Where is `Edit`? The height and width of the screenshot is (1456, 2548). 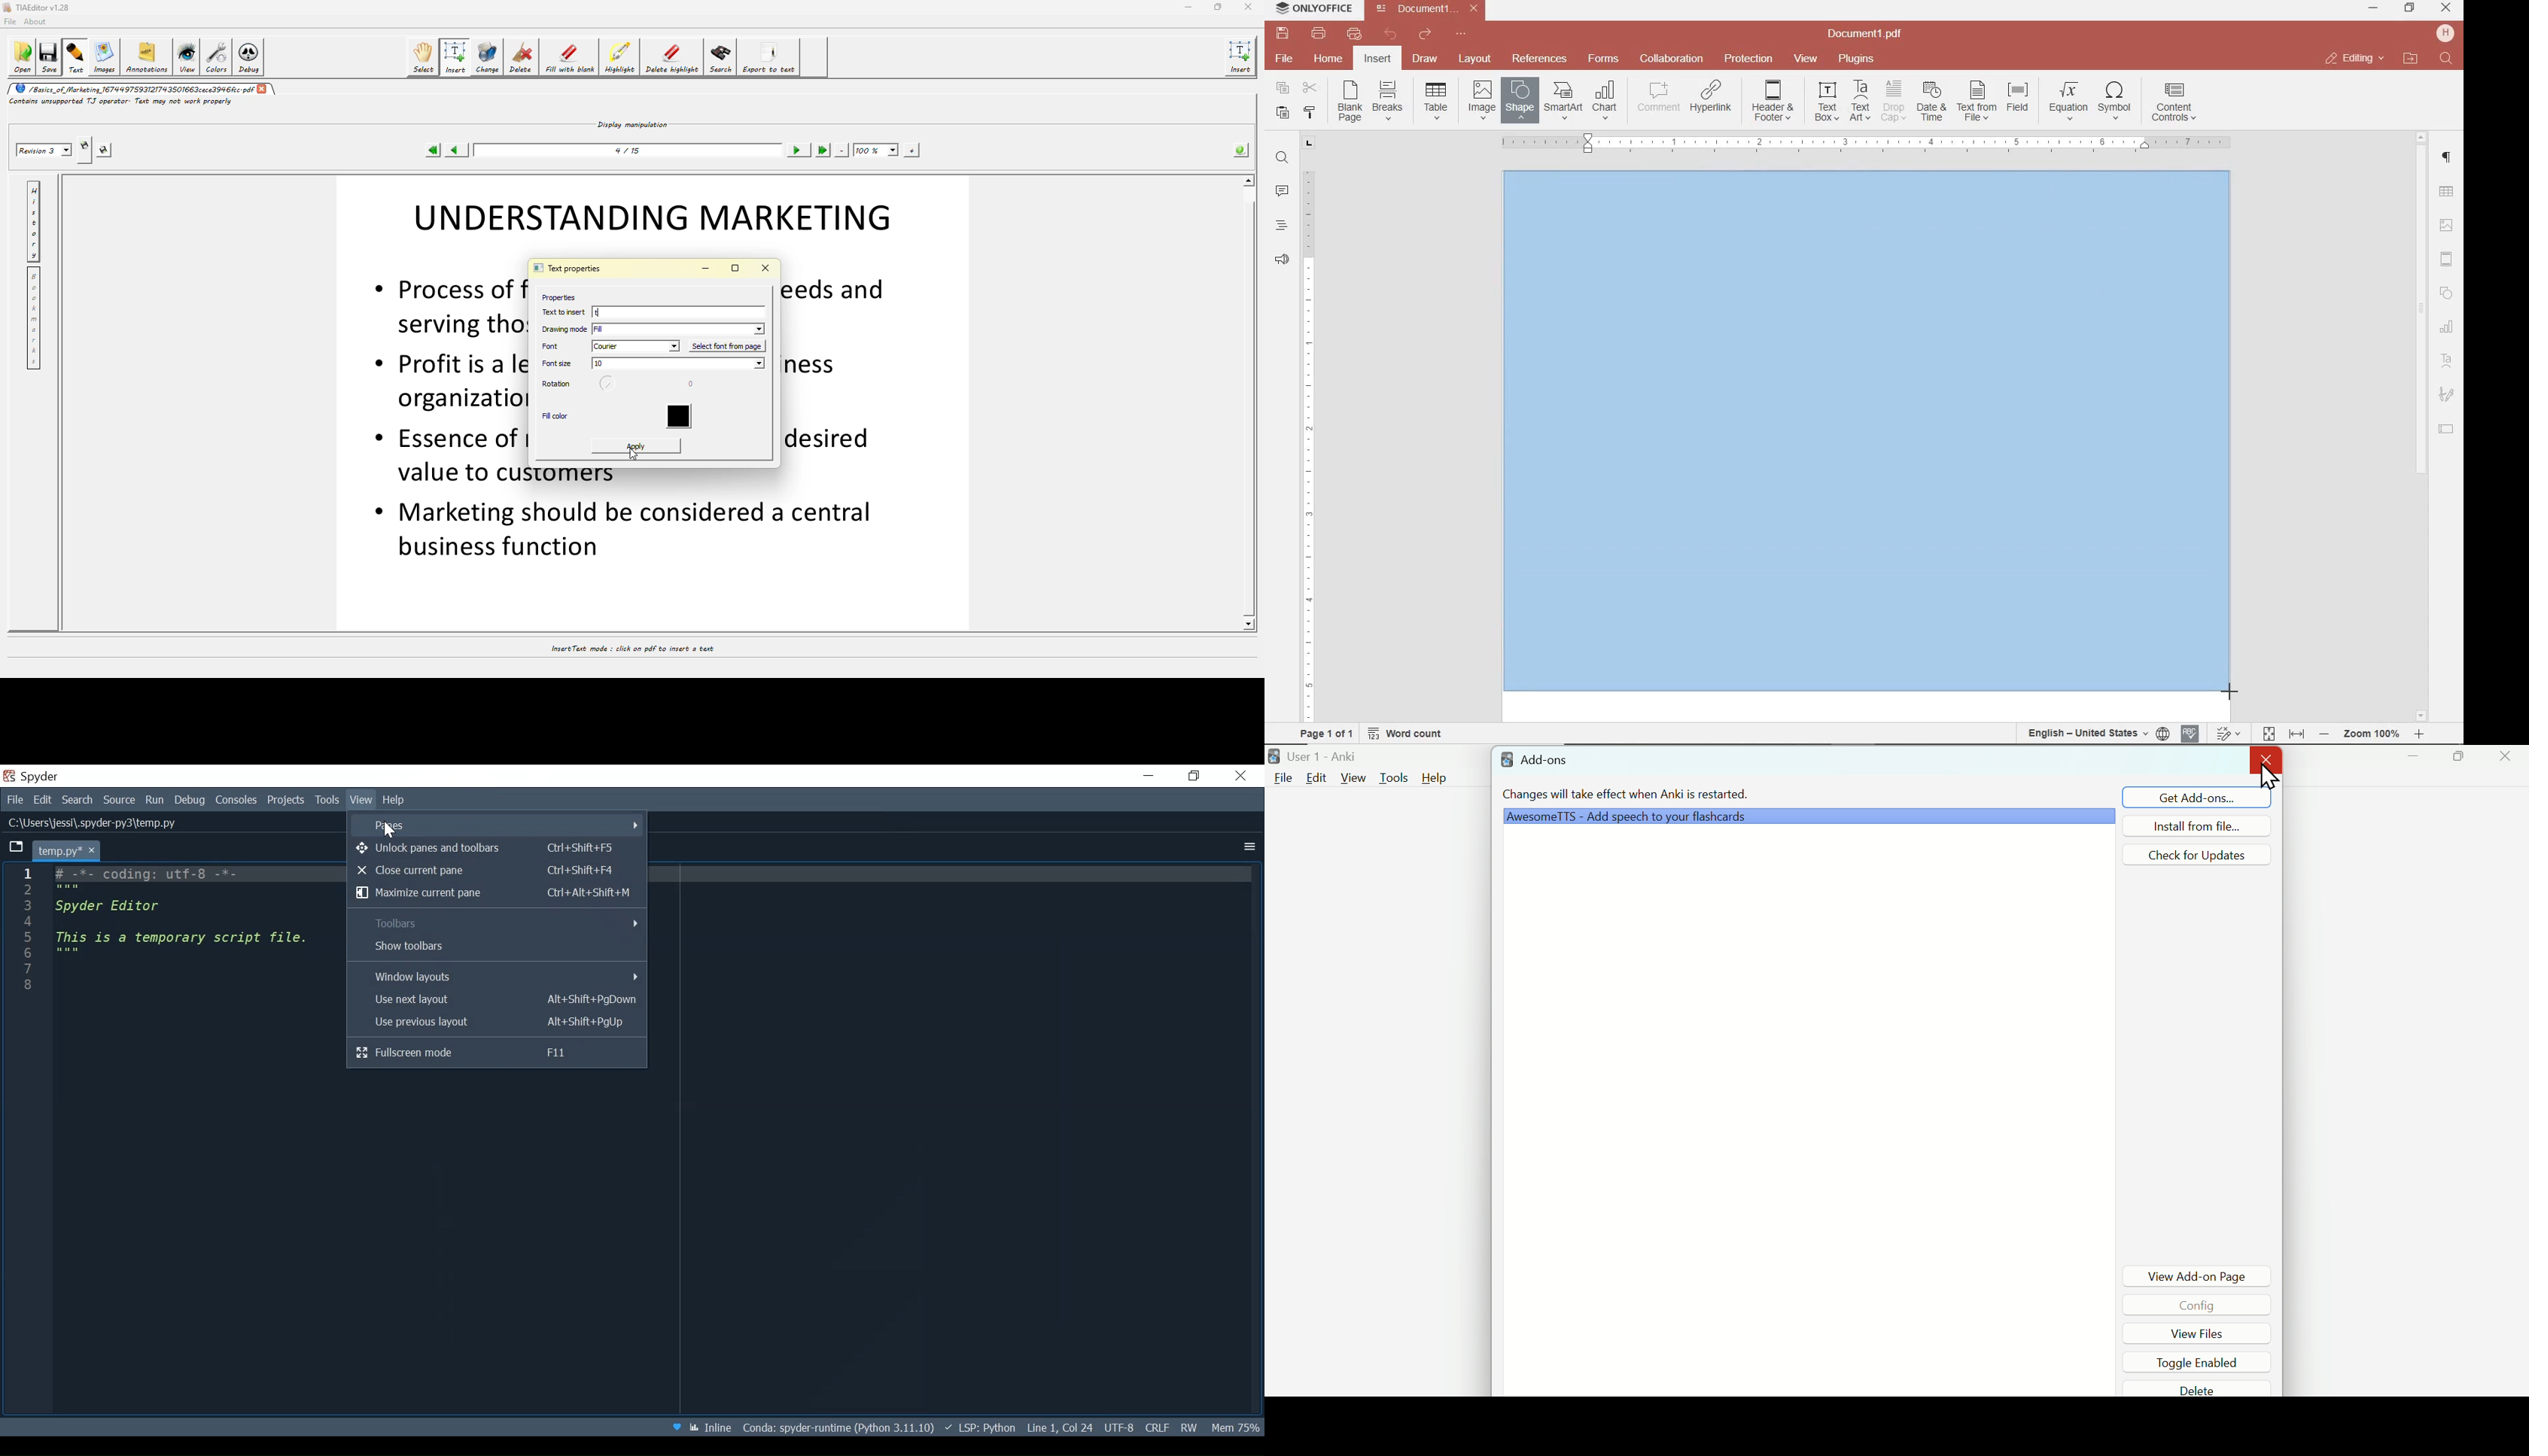 Edit is located at coordinates (1315, 779).